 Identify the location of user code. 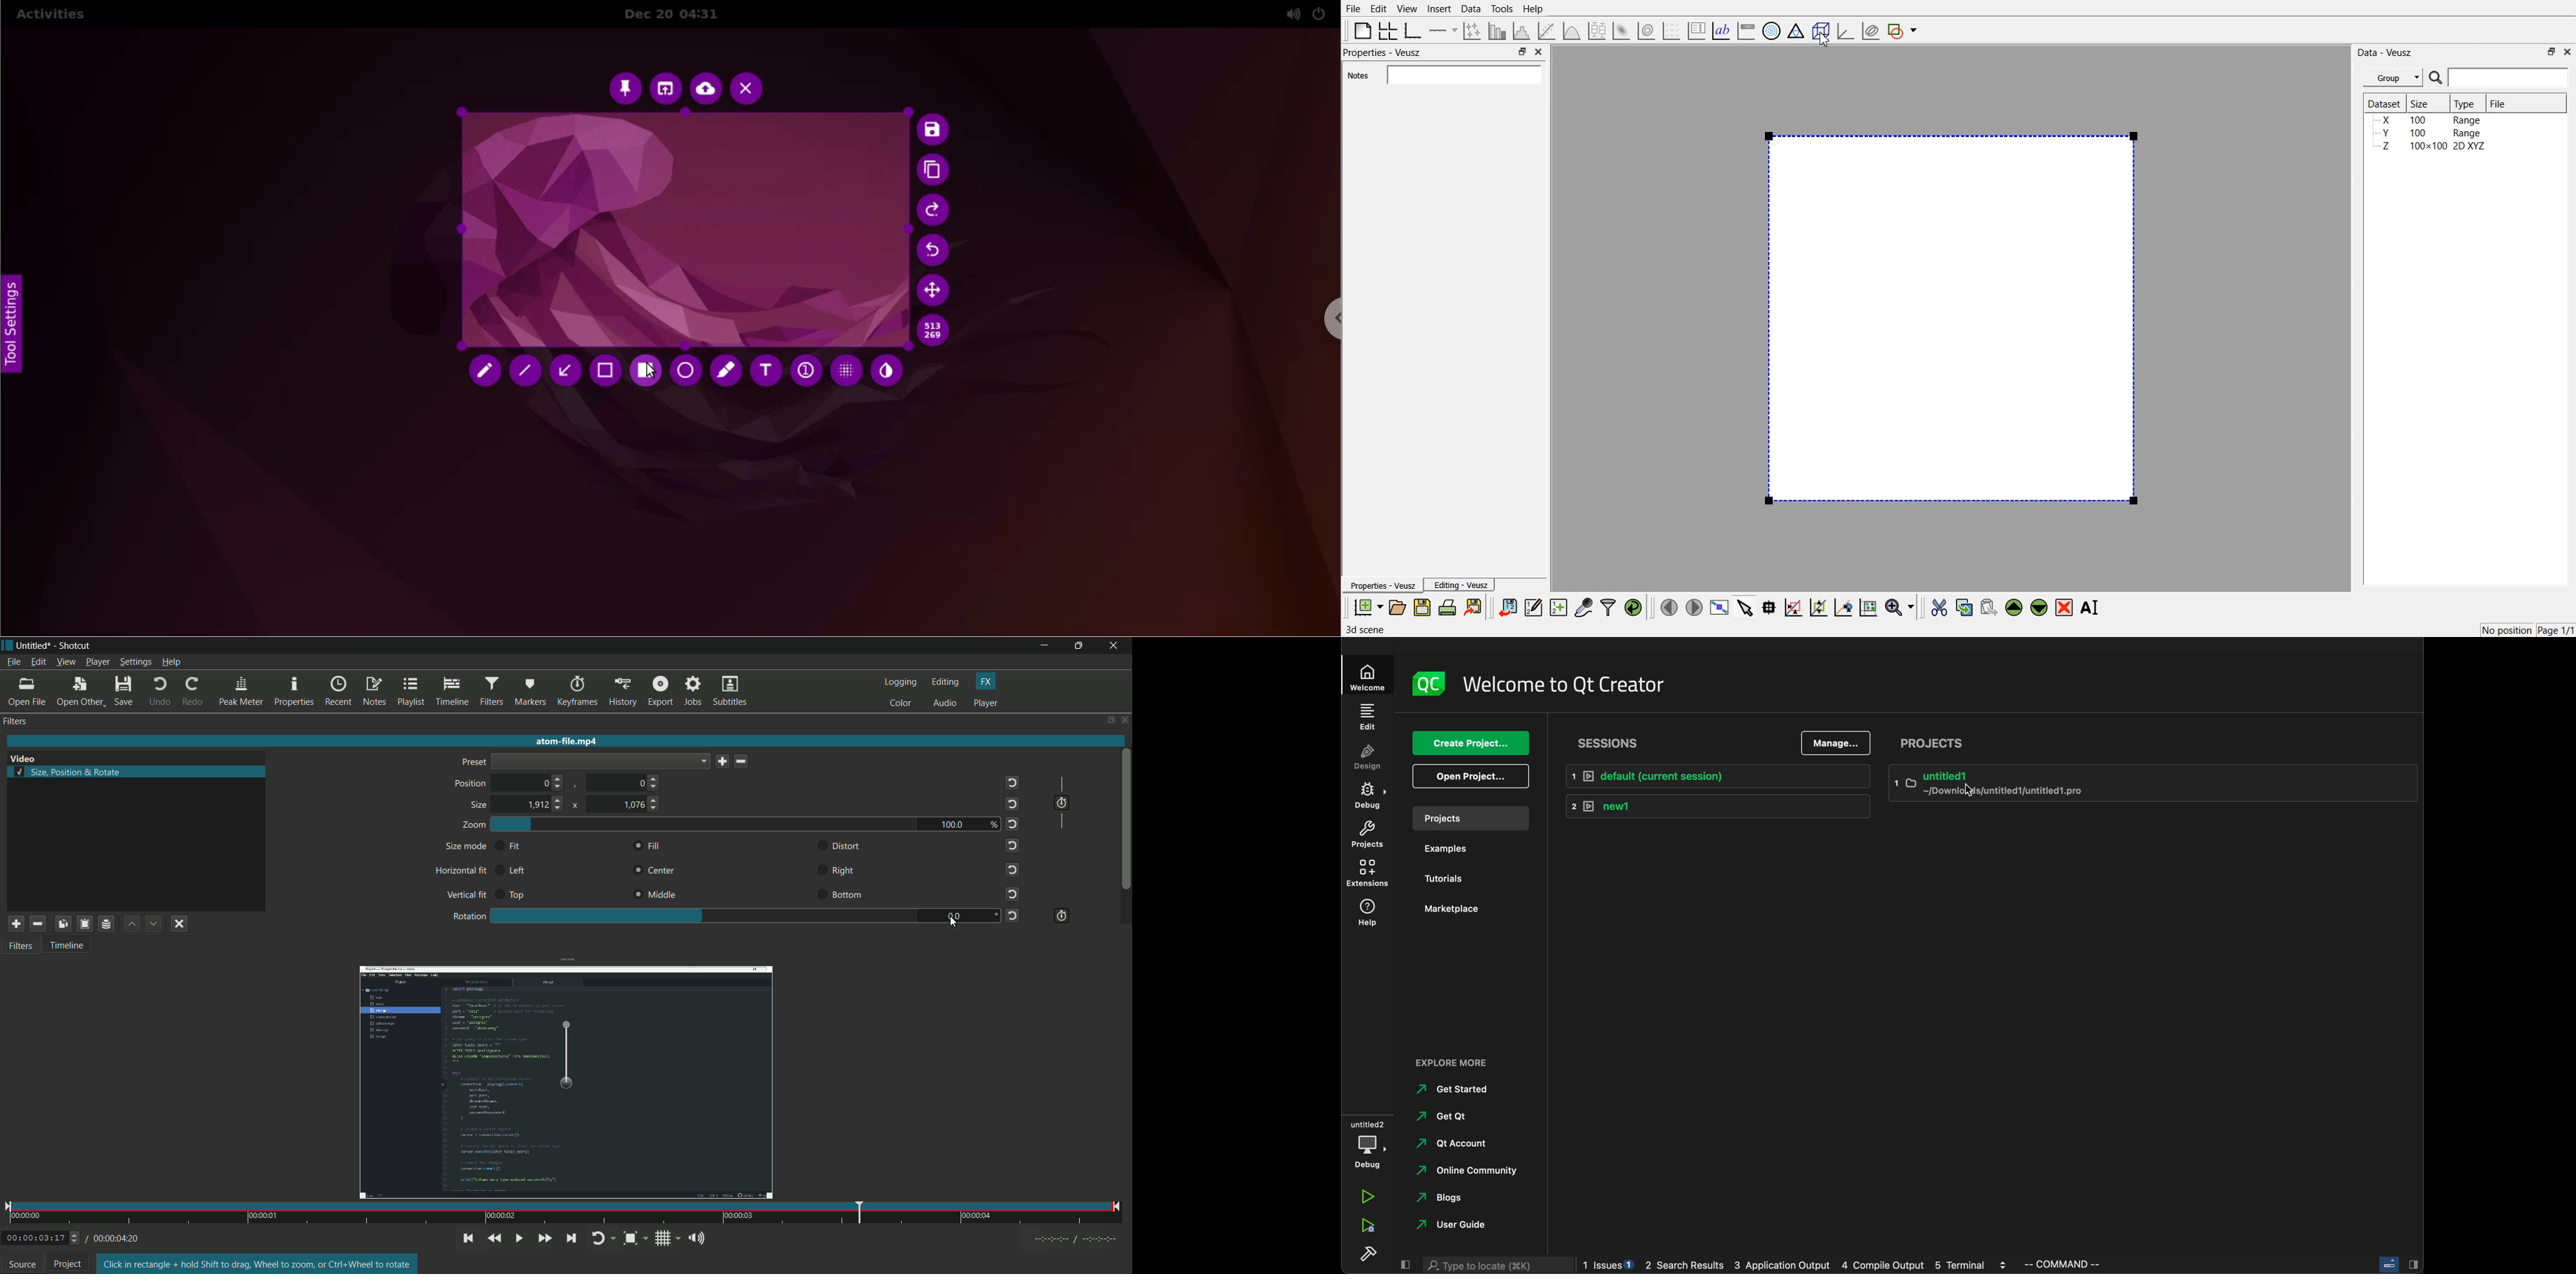
(1467, 1224).